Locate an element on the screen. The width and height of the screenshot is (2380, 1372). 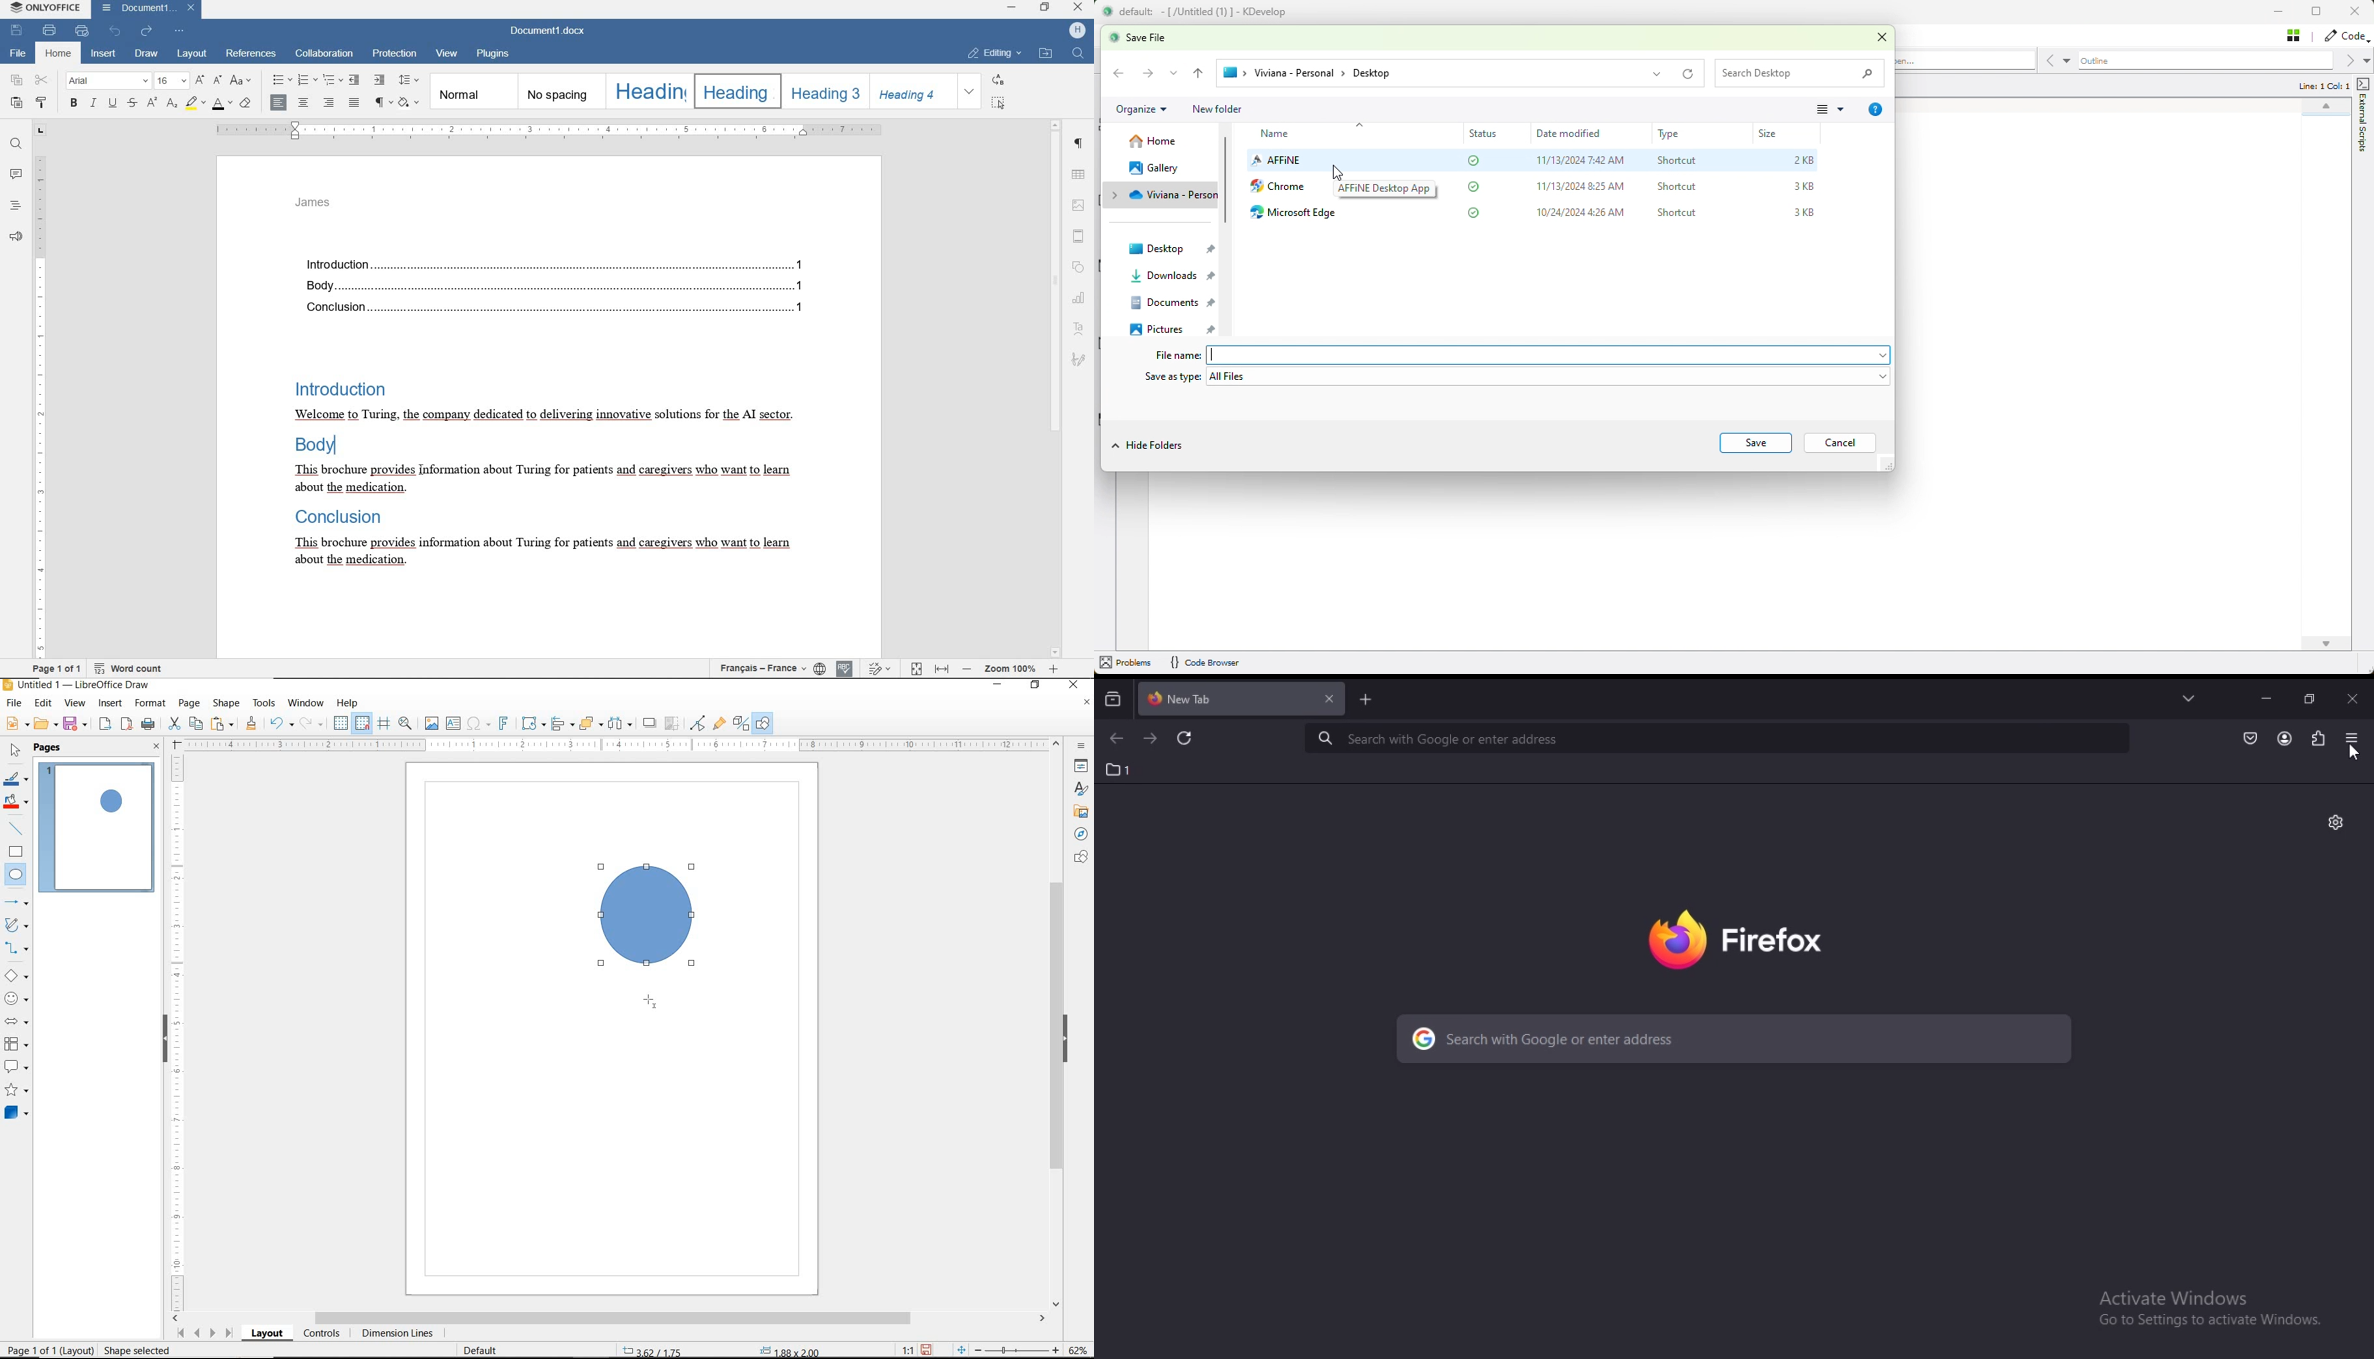
SIDEBAR SETTINGS is located at coordinates (1082, 747).